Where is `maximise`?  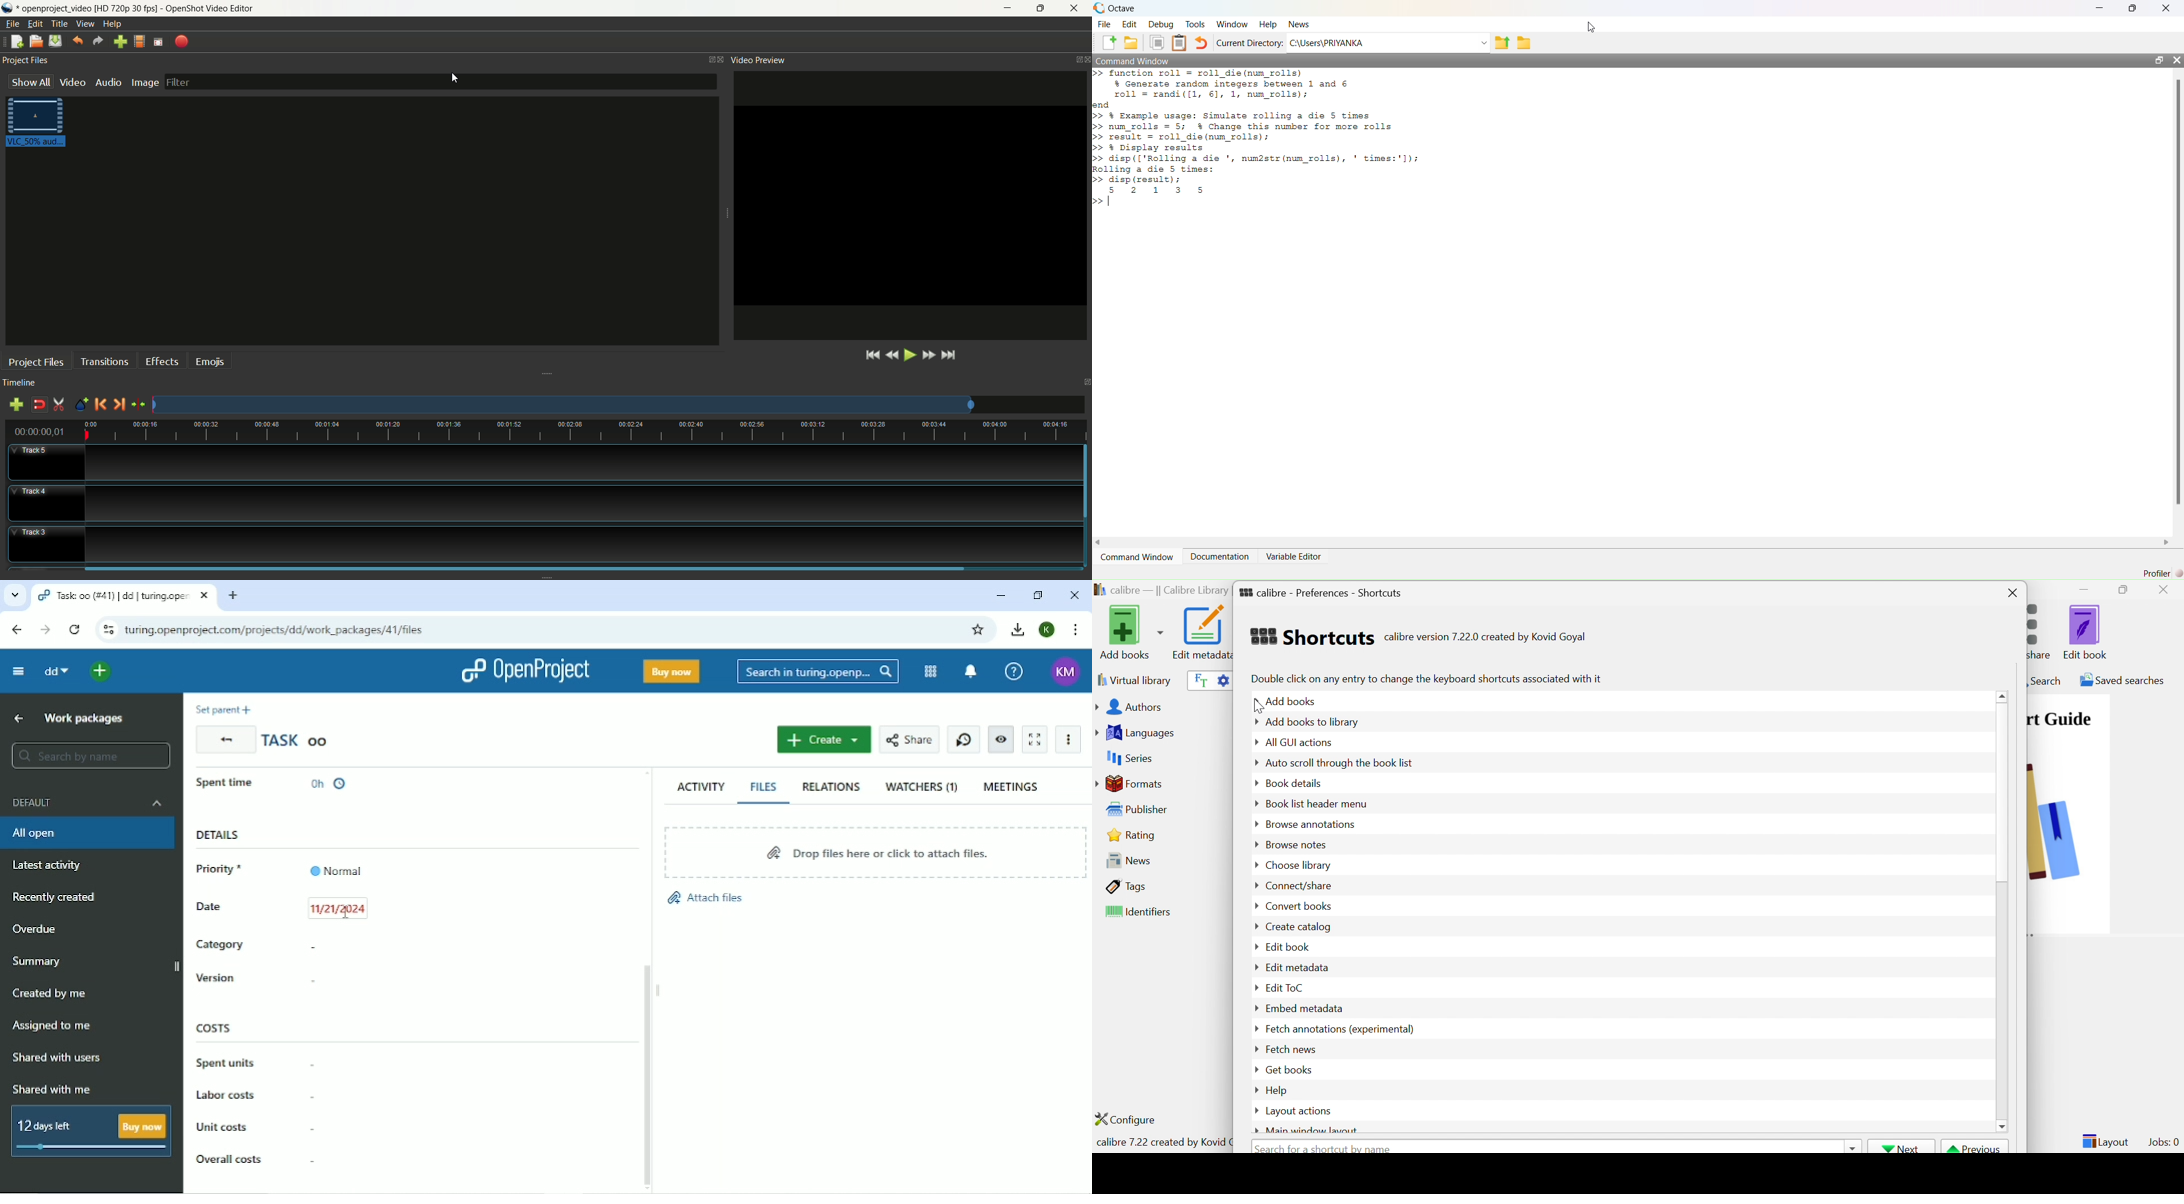
maximise is located at coordinates (2133, 9).